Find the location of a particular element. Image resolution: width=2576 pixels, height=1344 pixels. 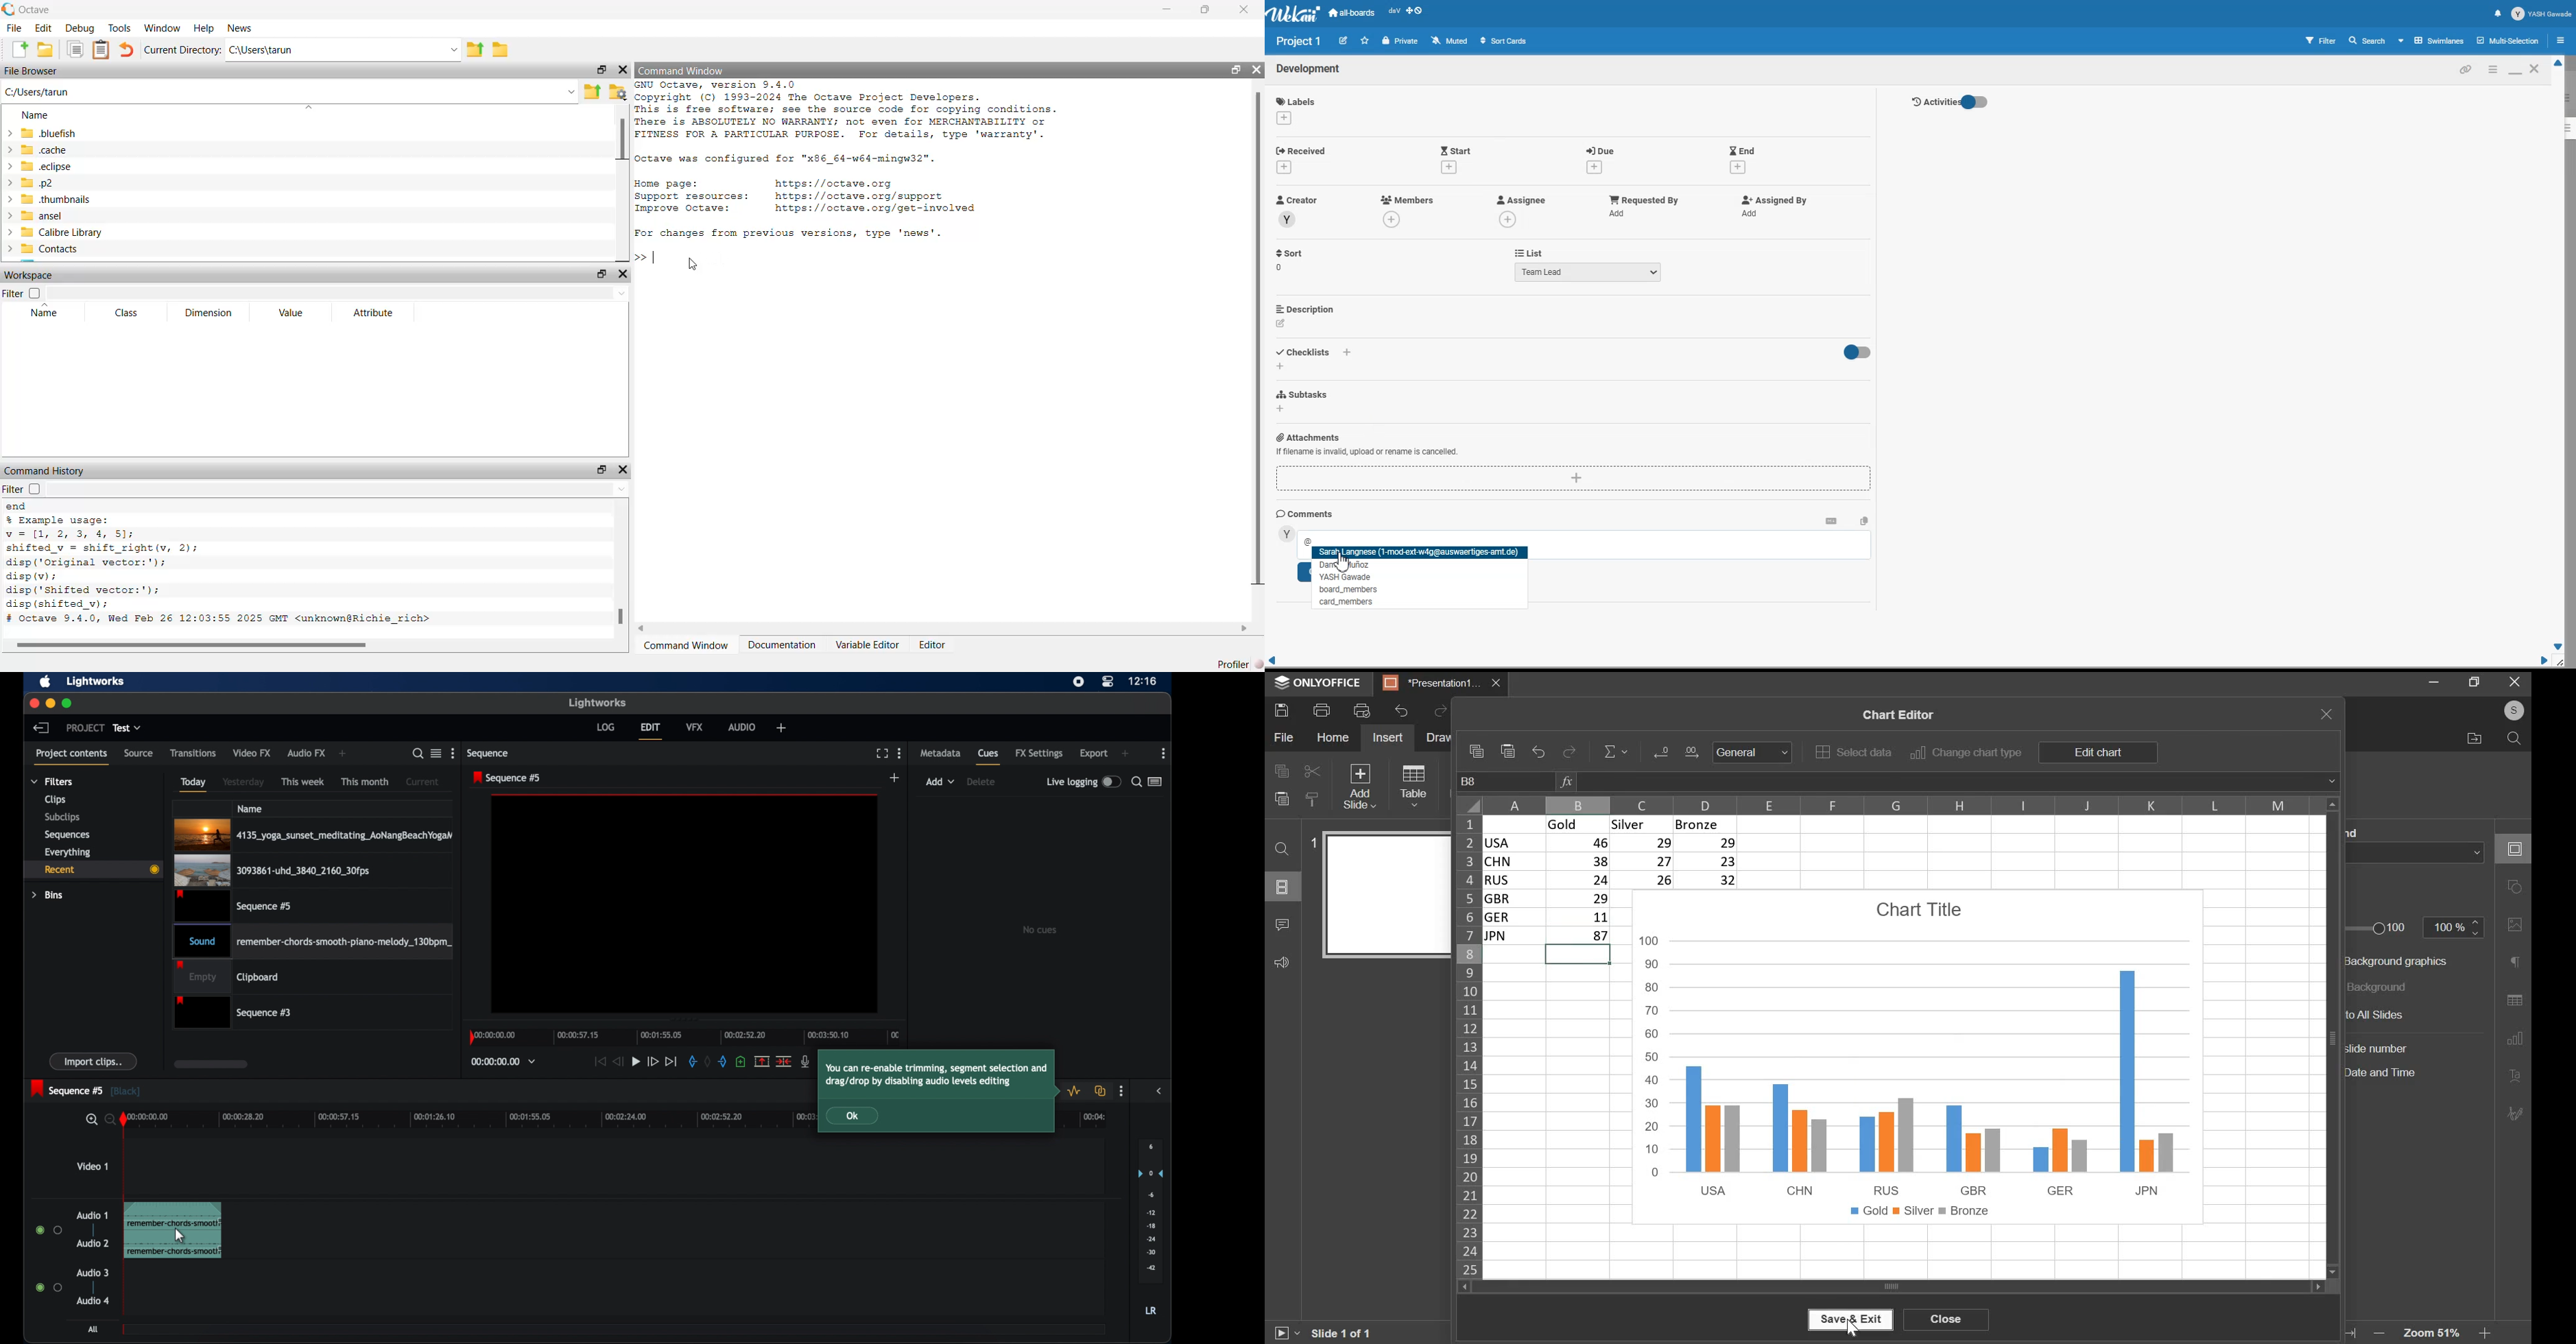

slide menu is located at coordinates (1281, 887).